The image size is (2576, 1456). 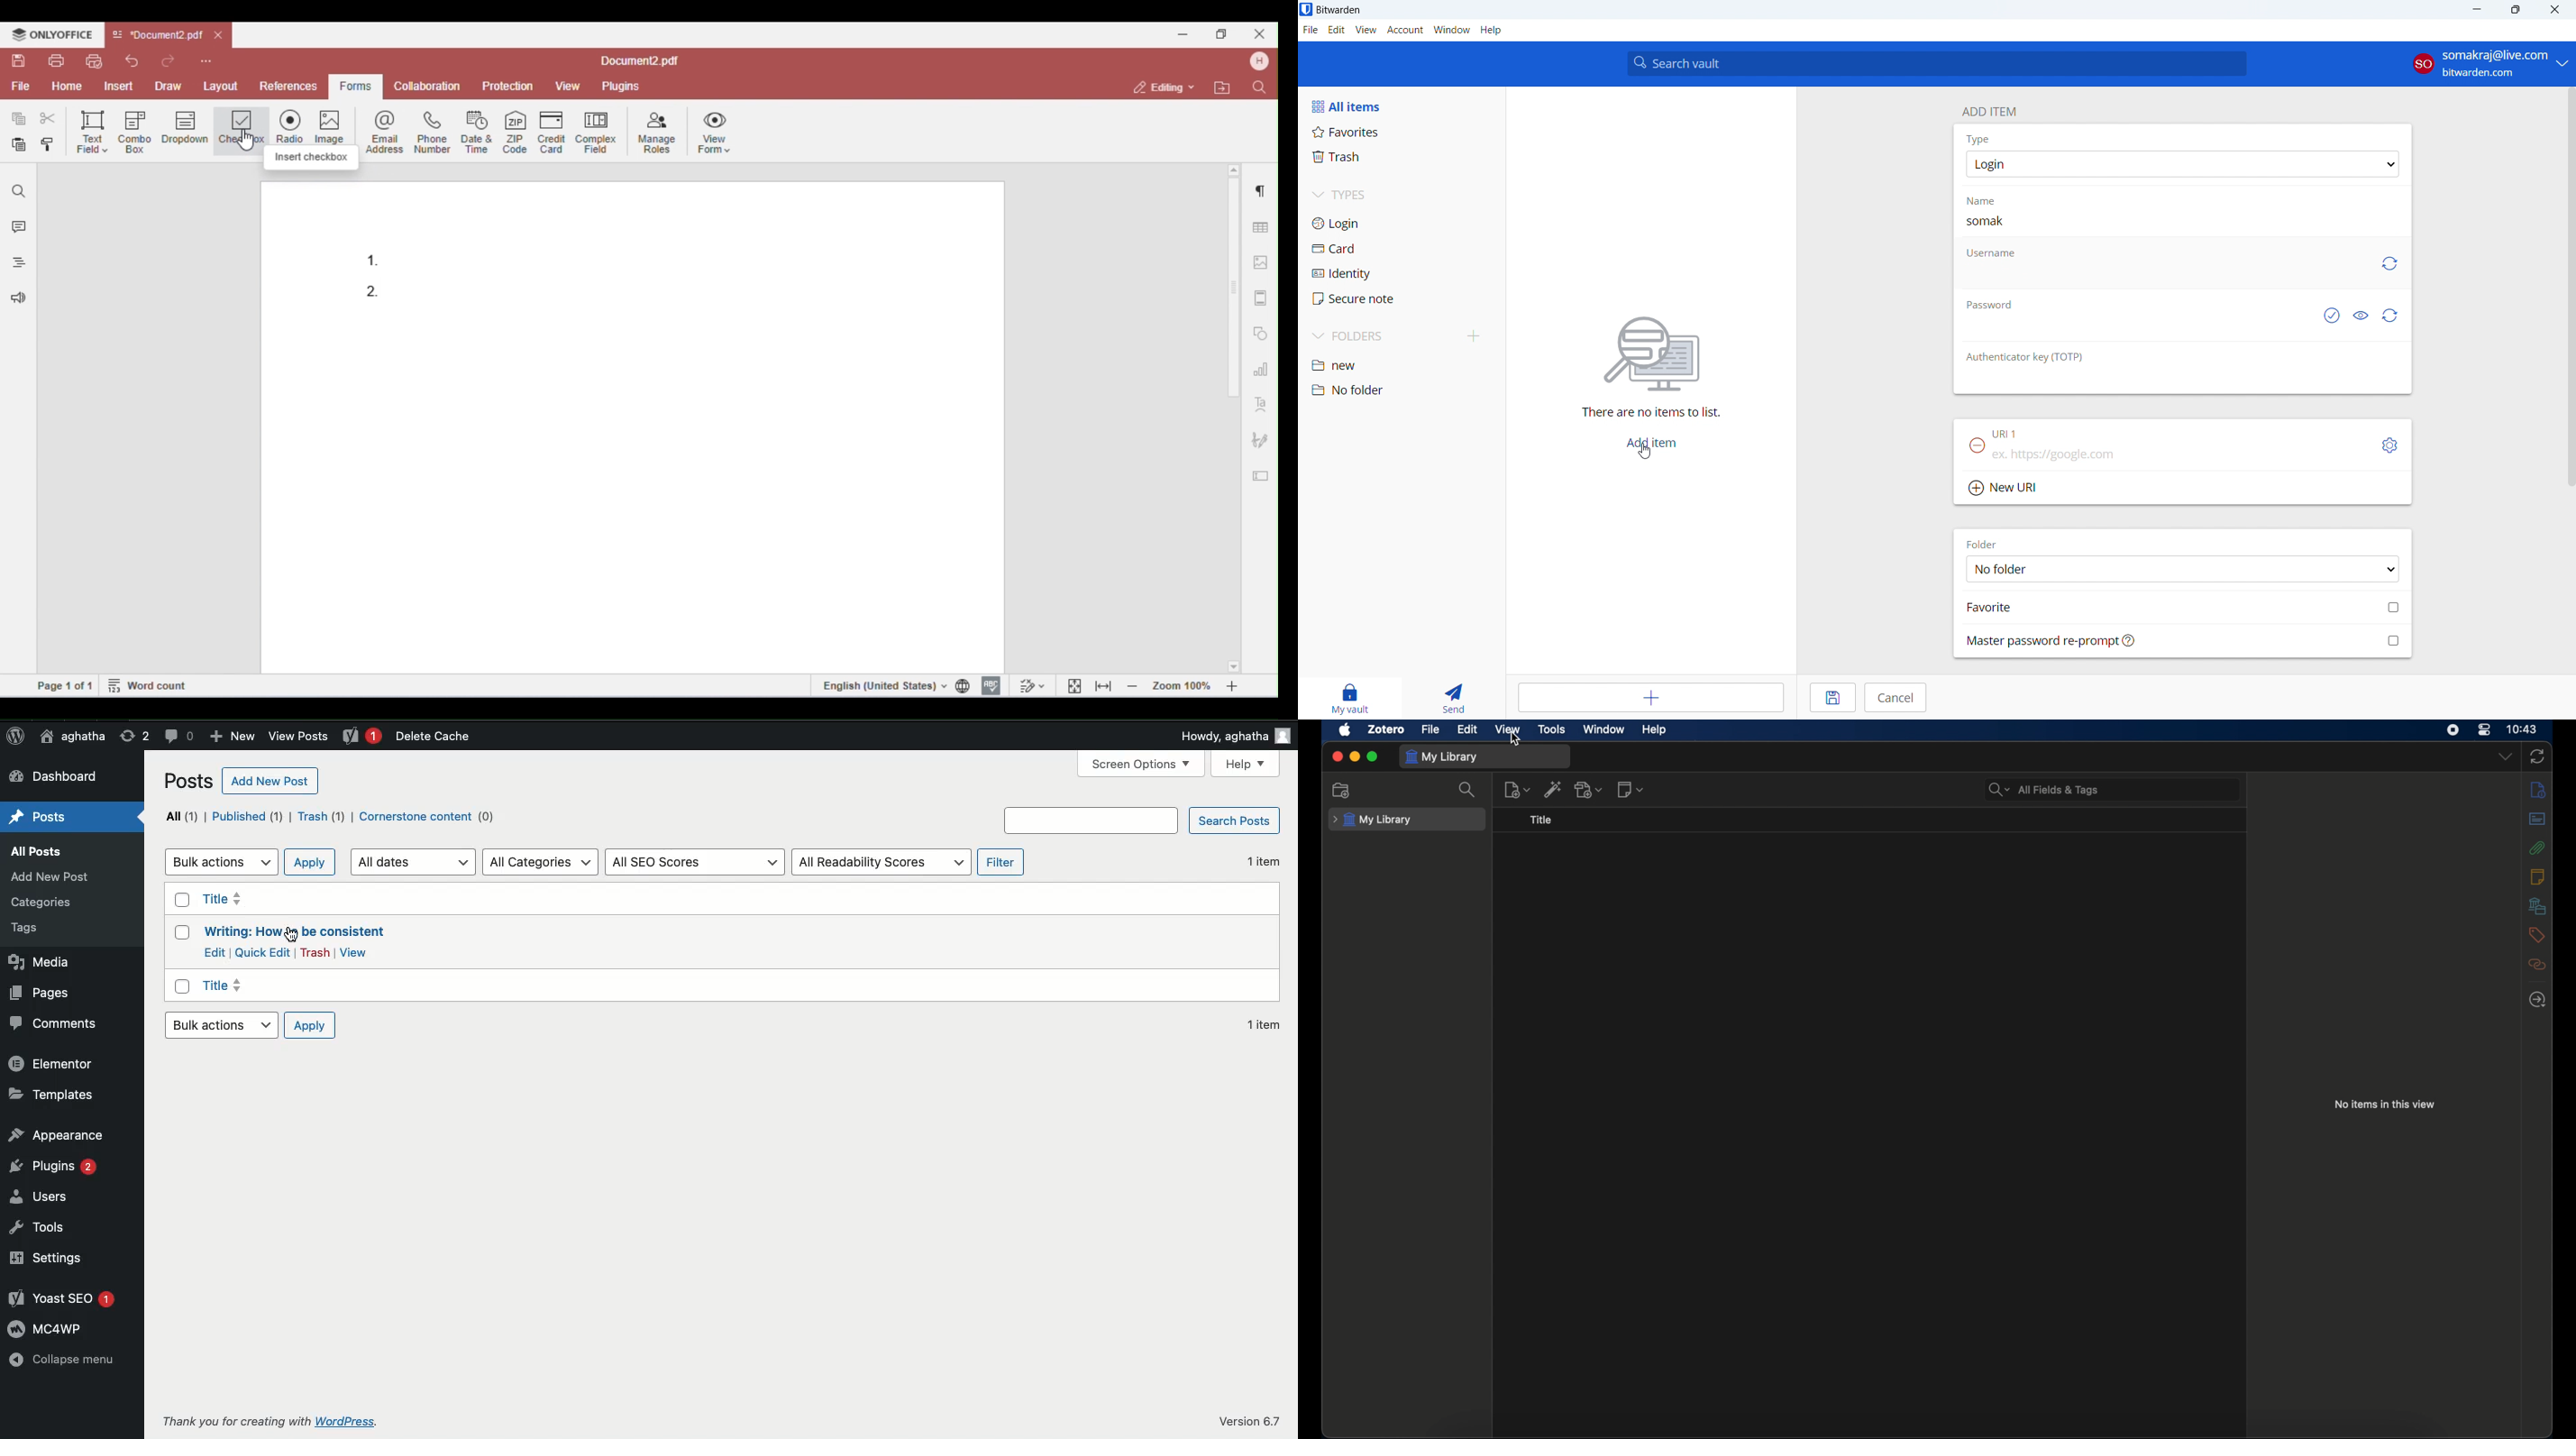 What do you see at coordinates (57, 1133) in the screenshot?
I see `Appearance` at bounding box center [57, 1133].